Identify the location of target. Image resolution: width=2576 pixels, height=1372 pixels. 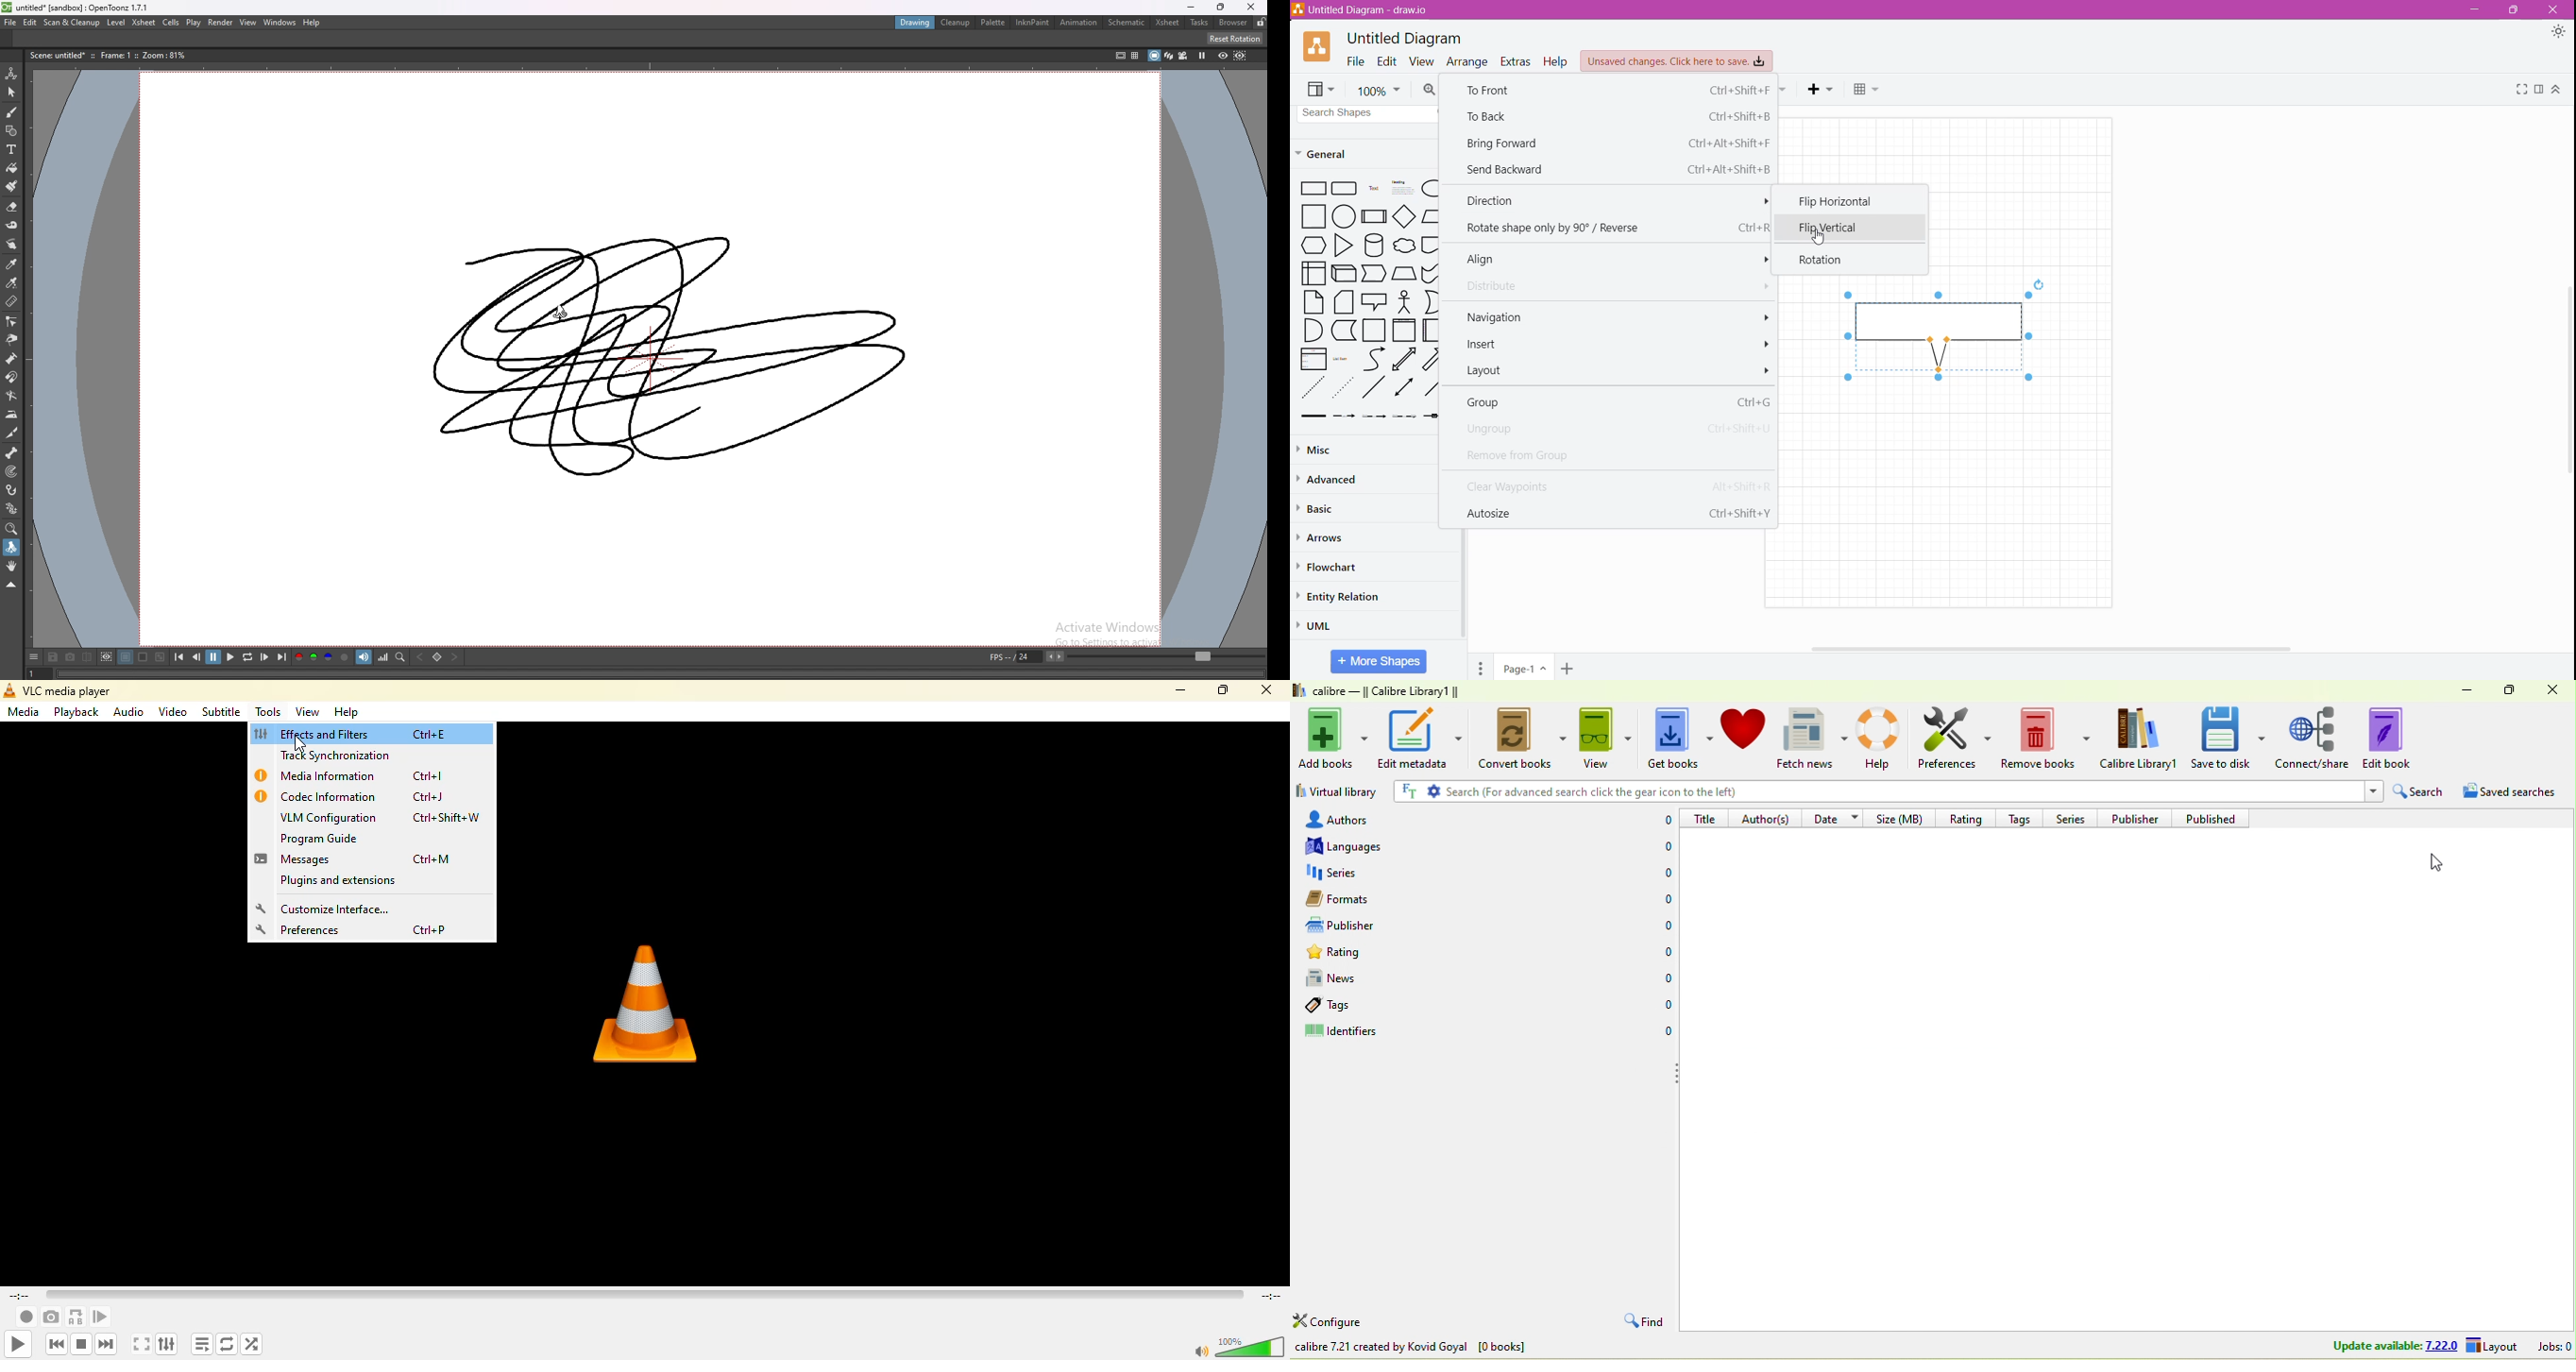
(10, 471).